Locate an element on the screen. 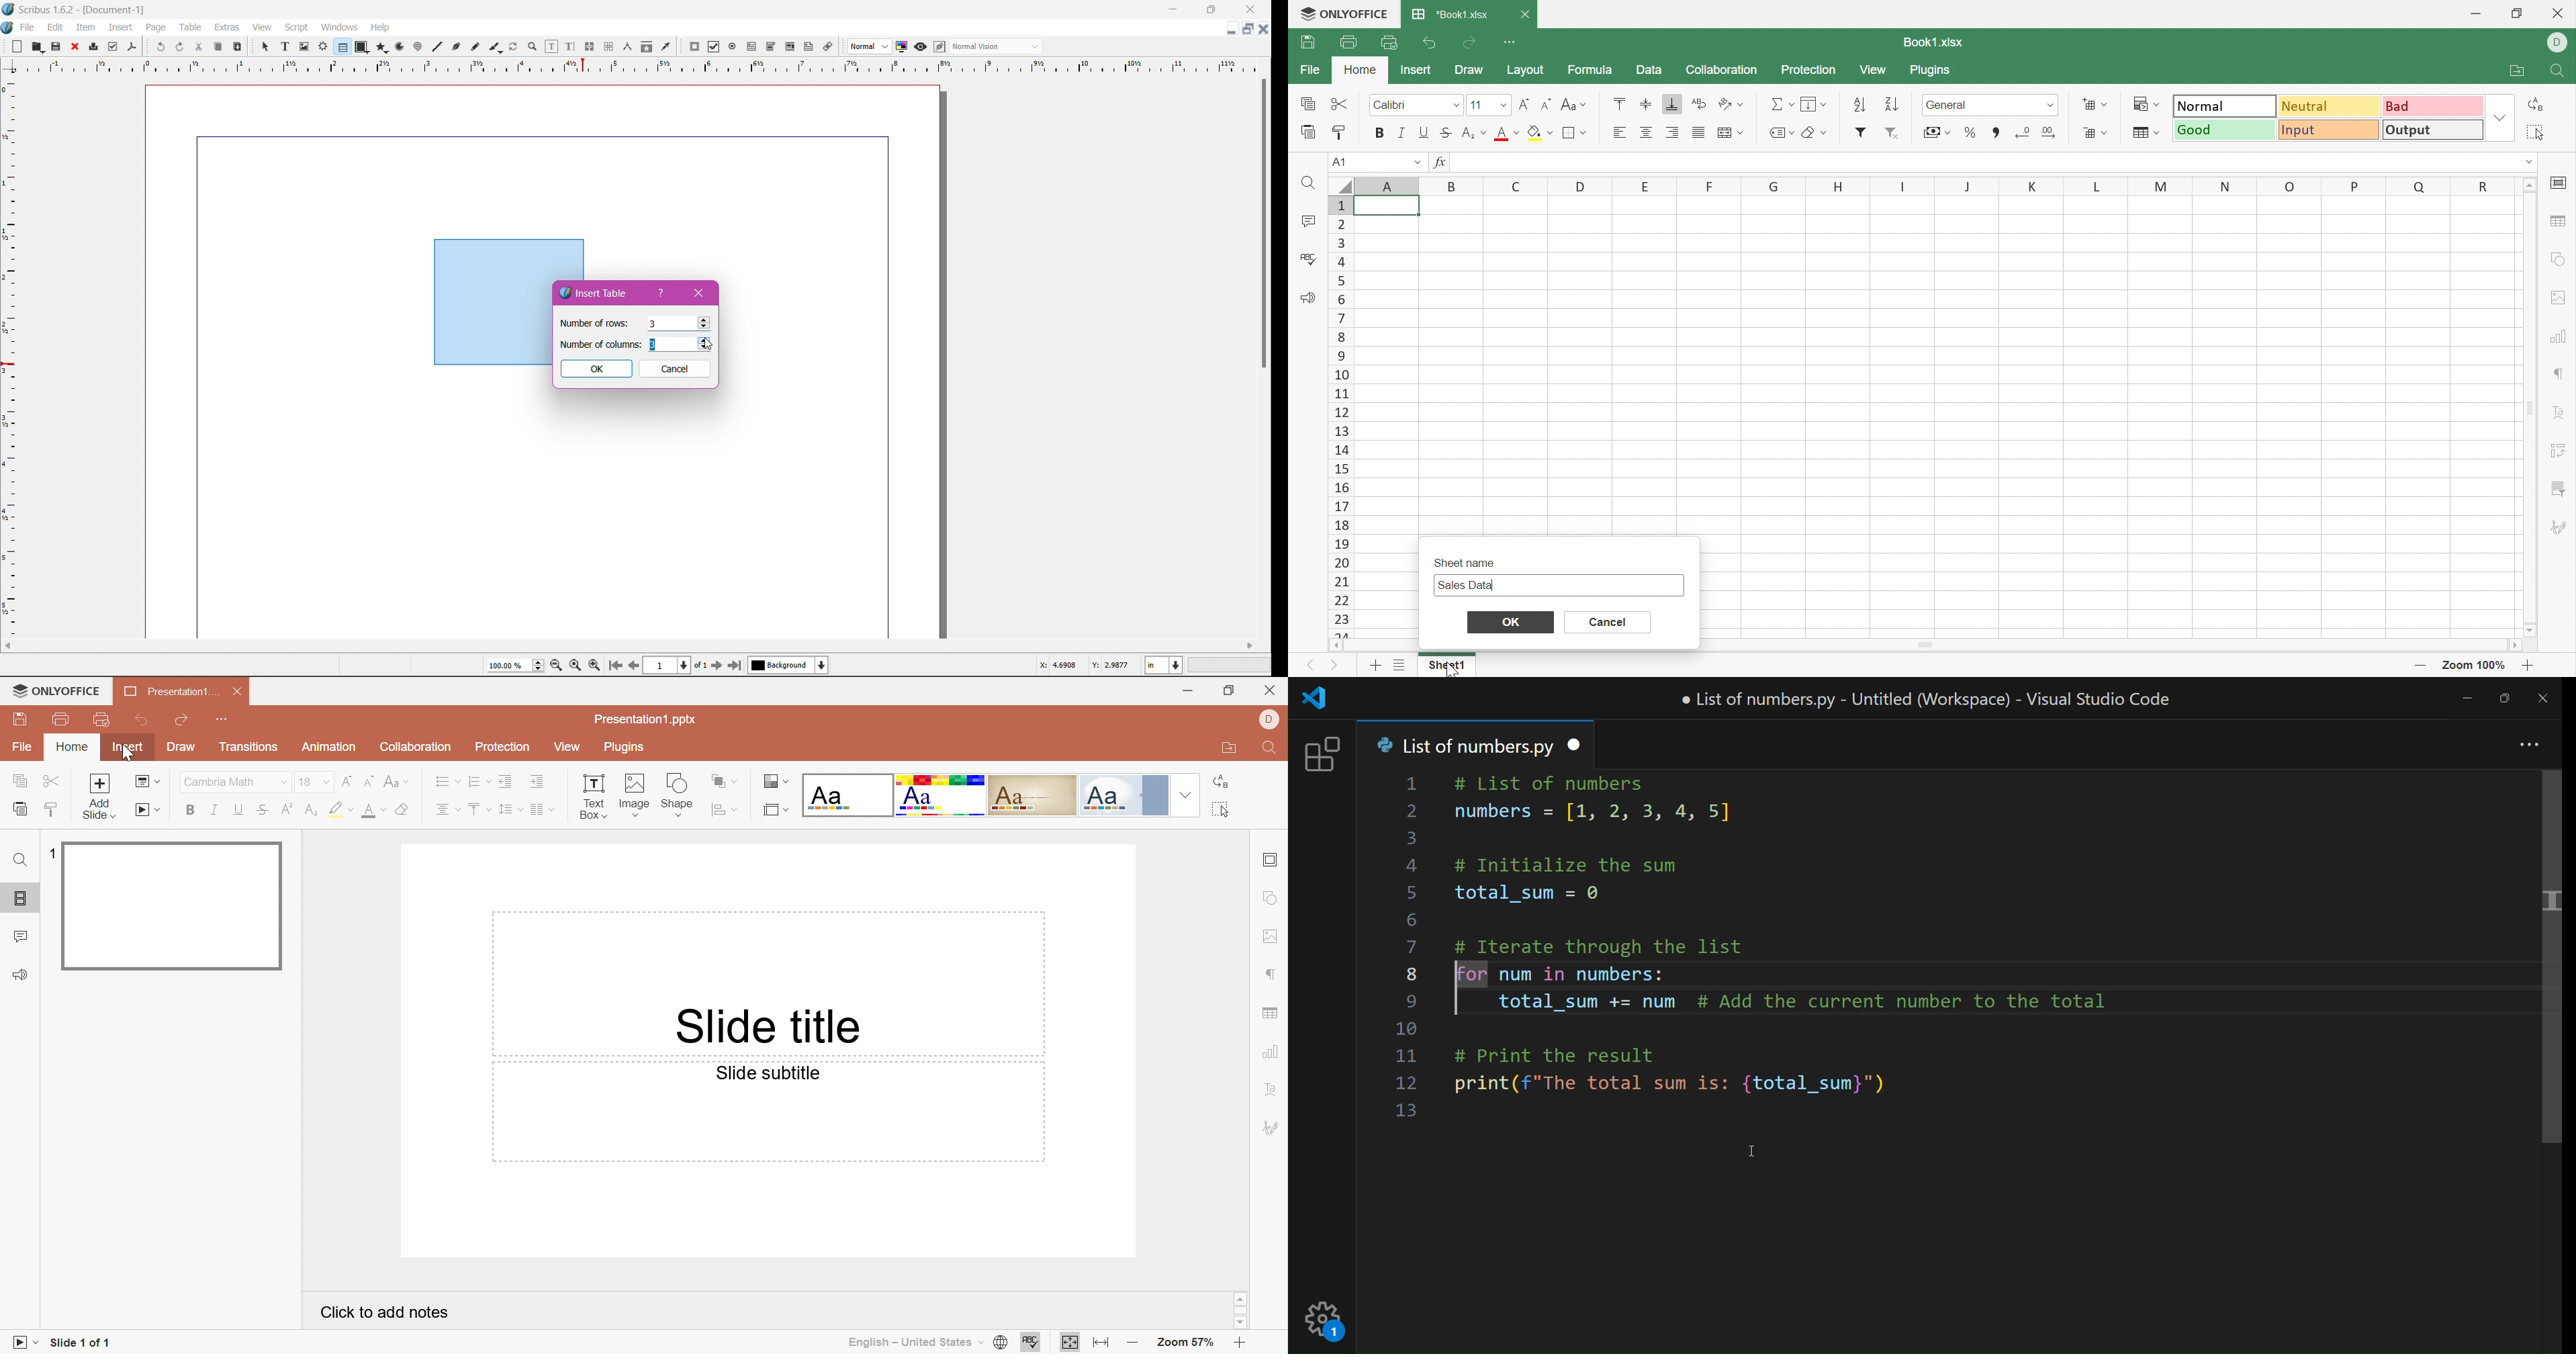  Text Annotation is located at coordinates (807, 44).